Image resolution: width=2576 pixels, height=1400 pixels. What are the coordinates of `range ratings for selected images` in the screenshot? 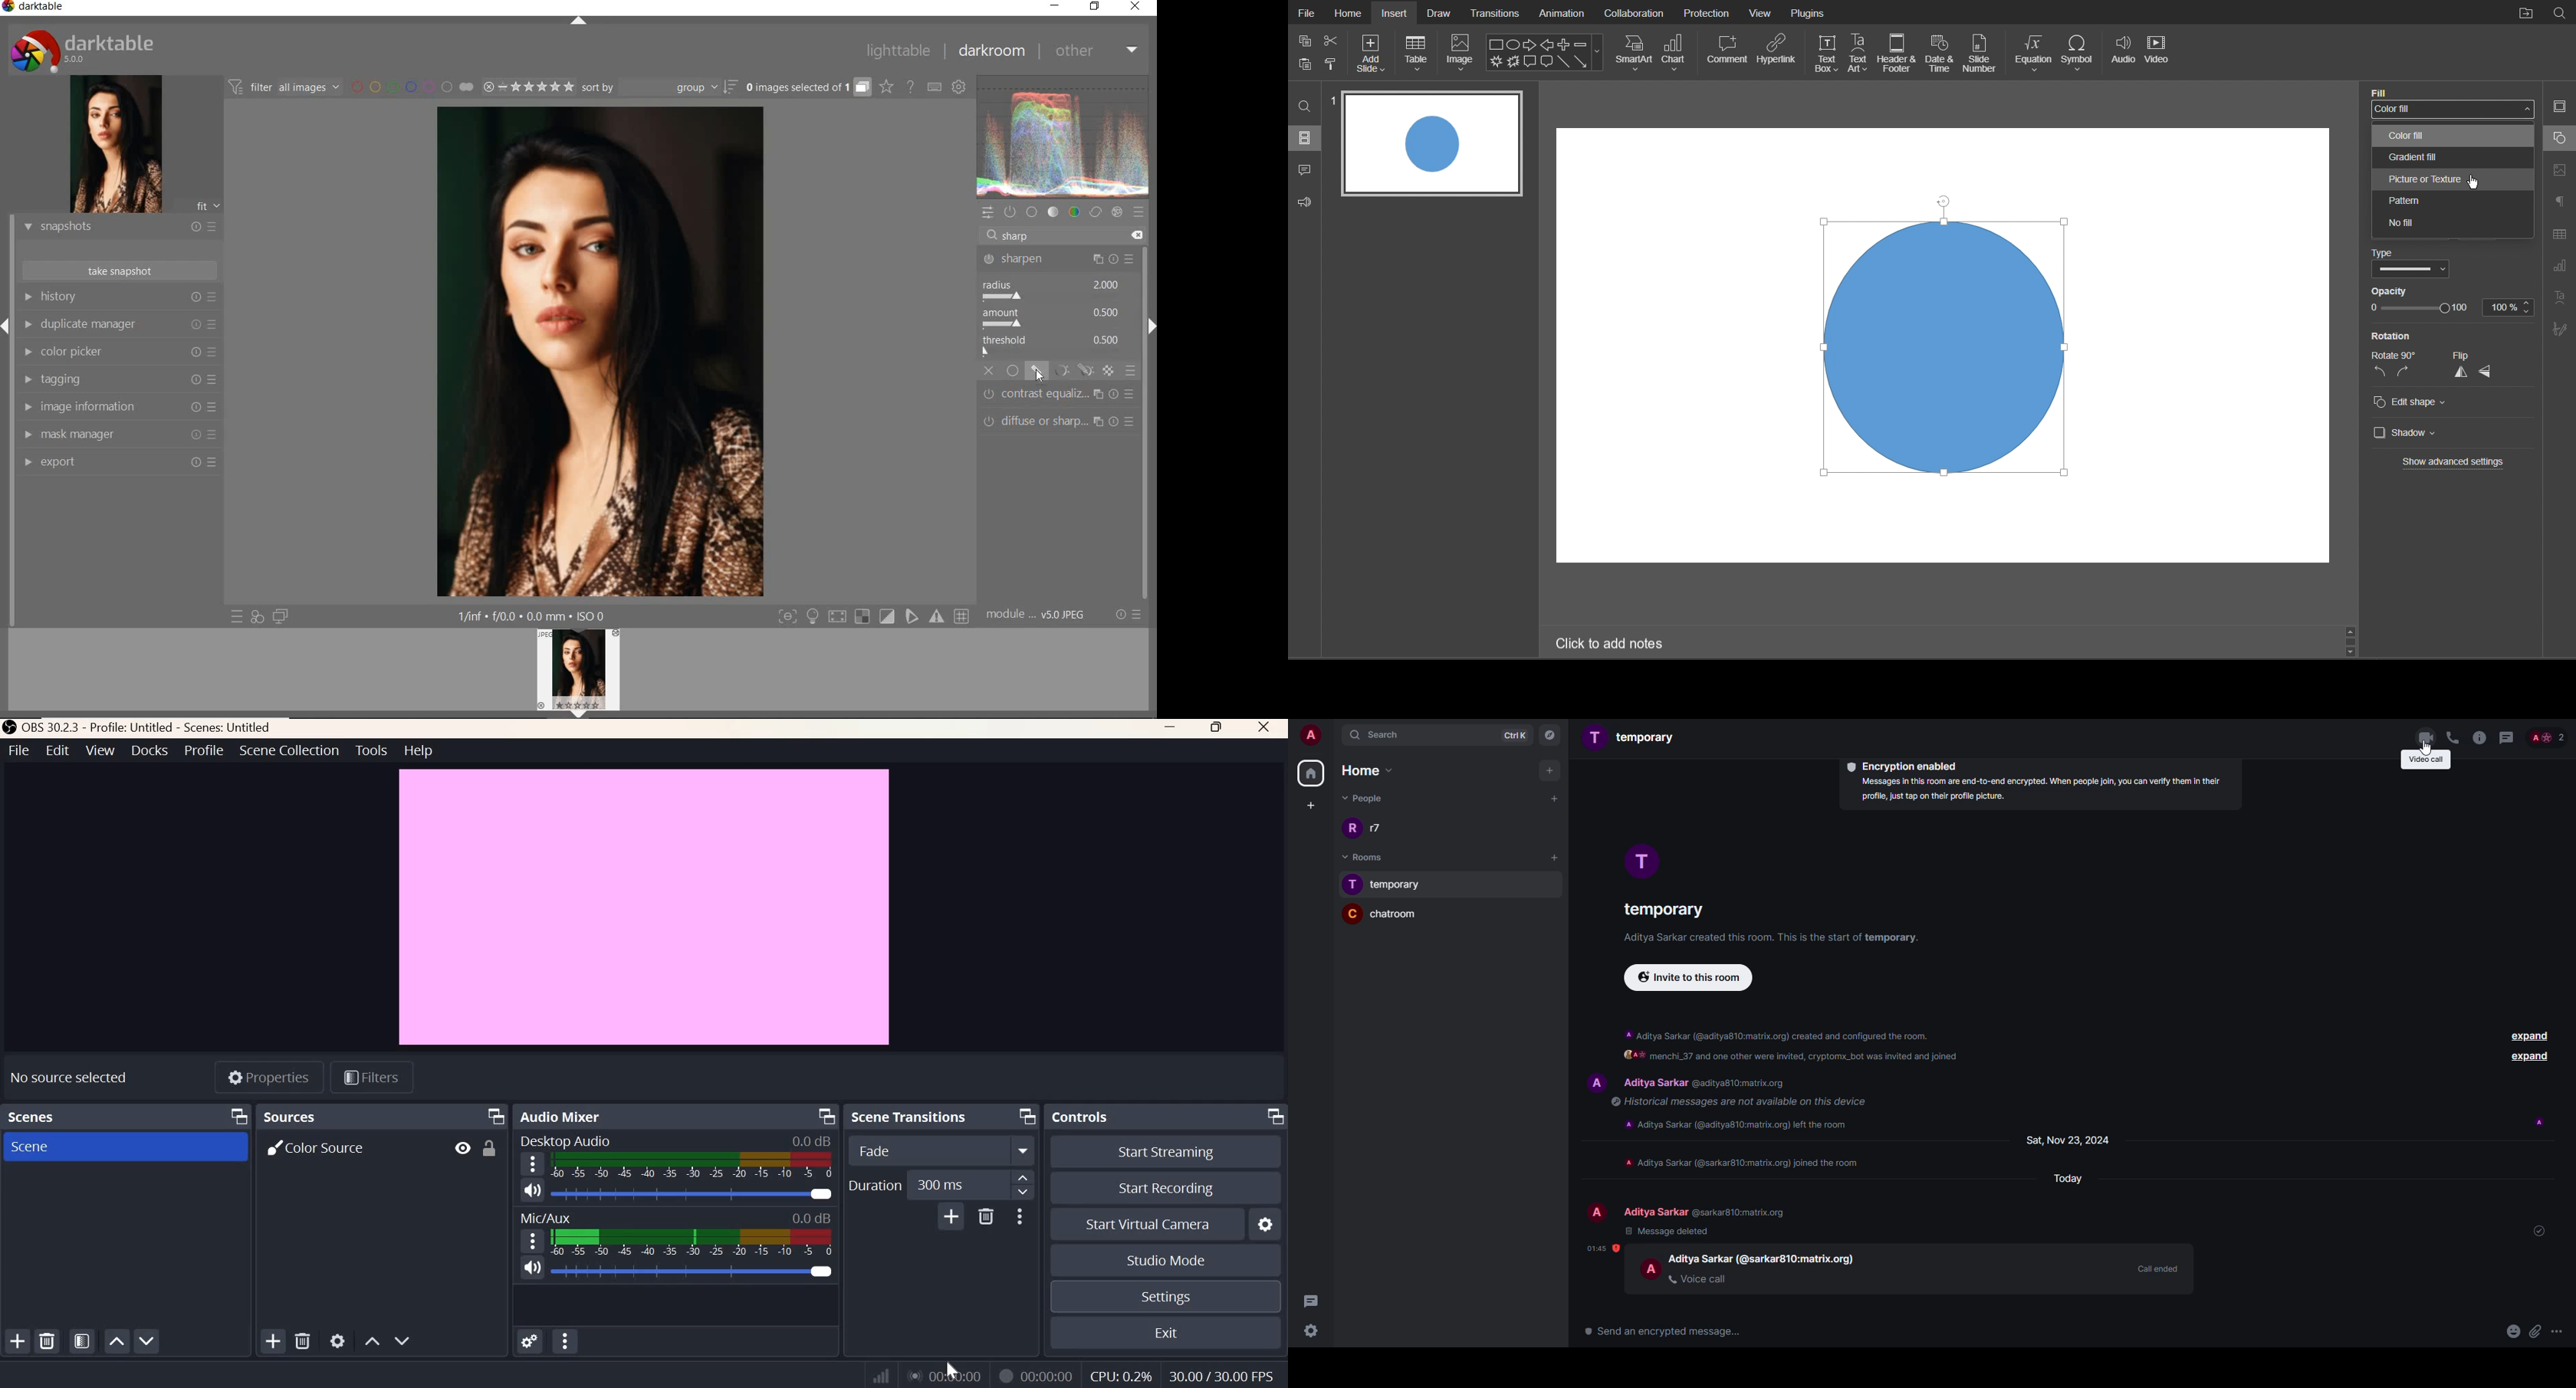 It's located at (516, 88).